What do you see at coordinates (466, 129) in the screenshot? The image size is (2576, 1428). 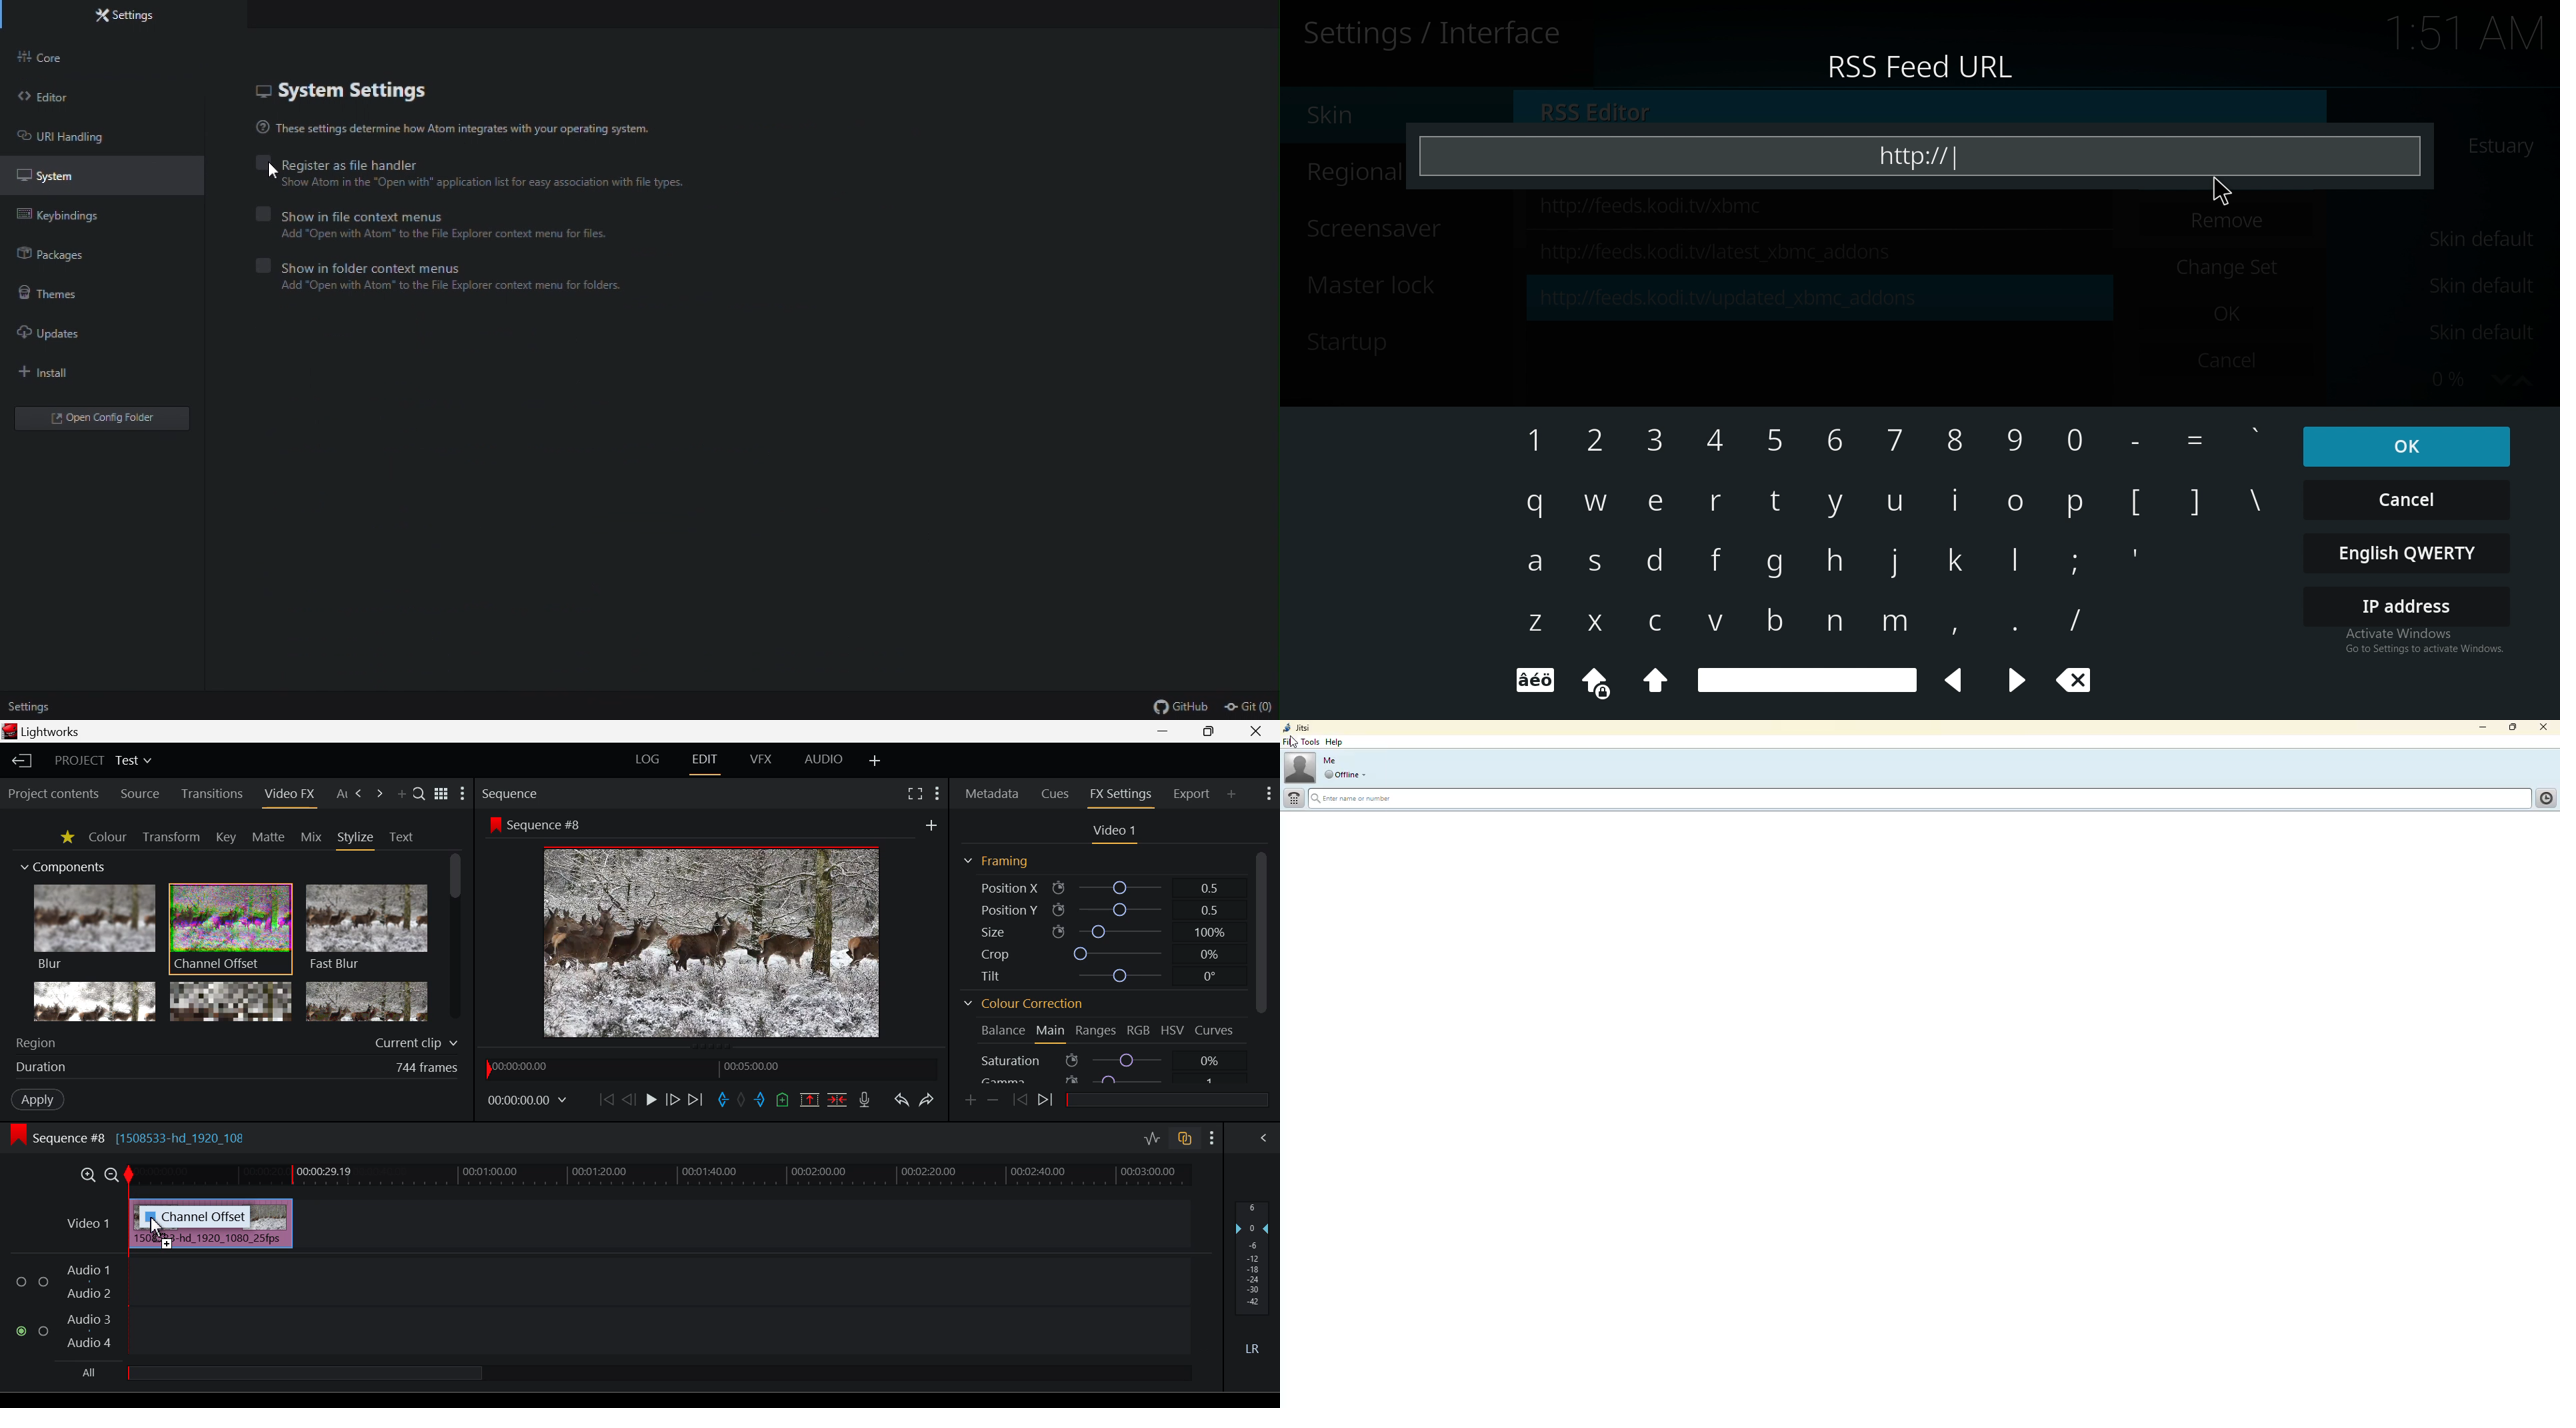 I see `These settings determine the atom integrate with your operating system` at bounding box center [466, 129].